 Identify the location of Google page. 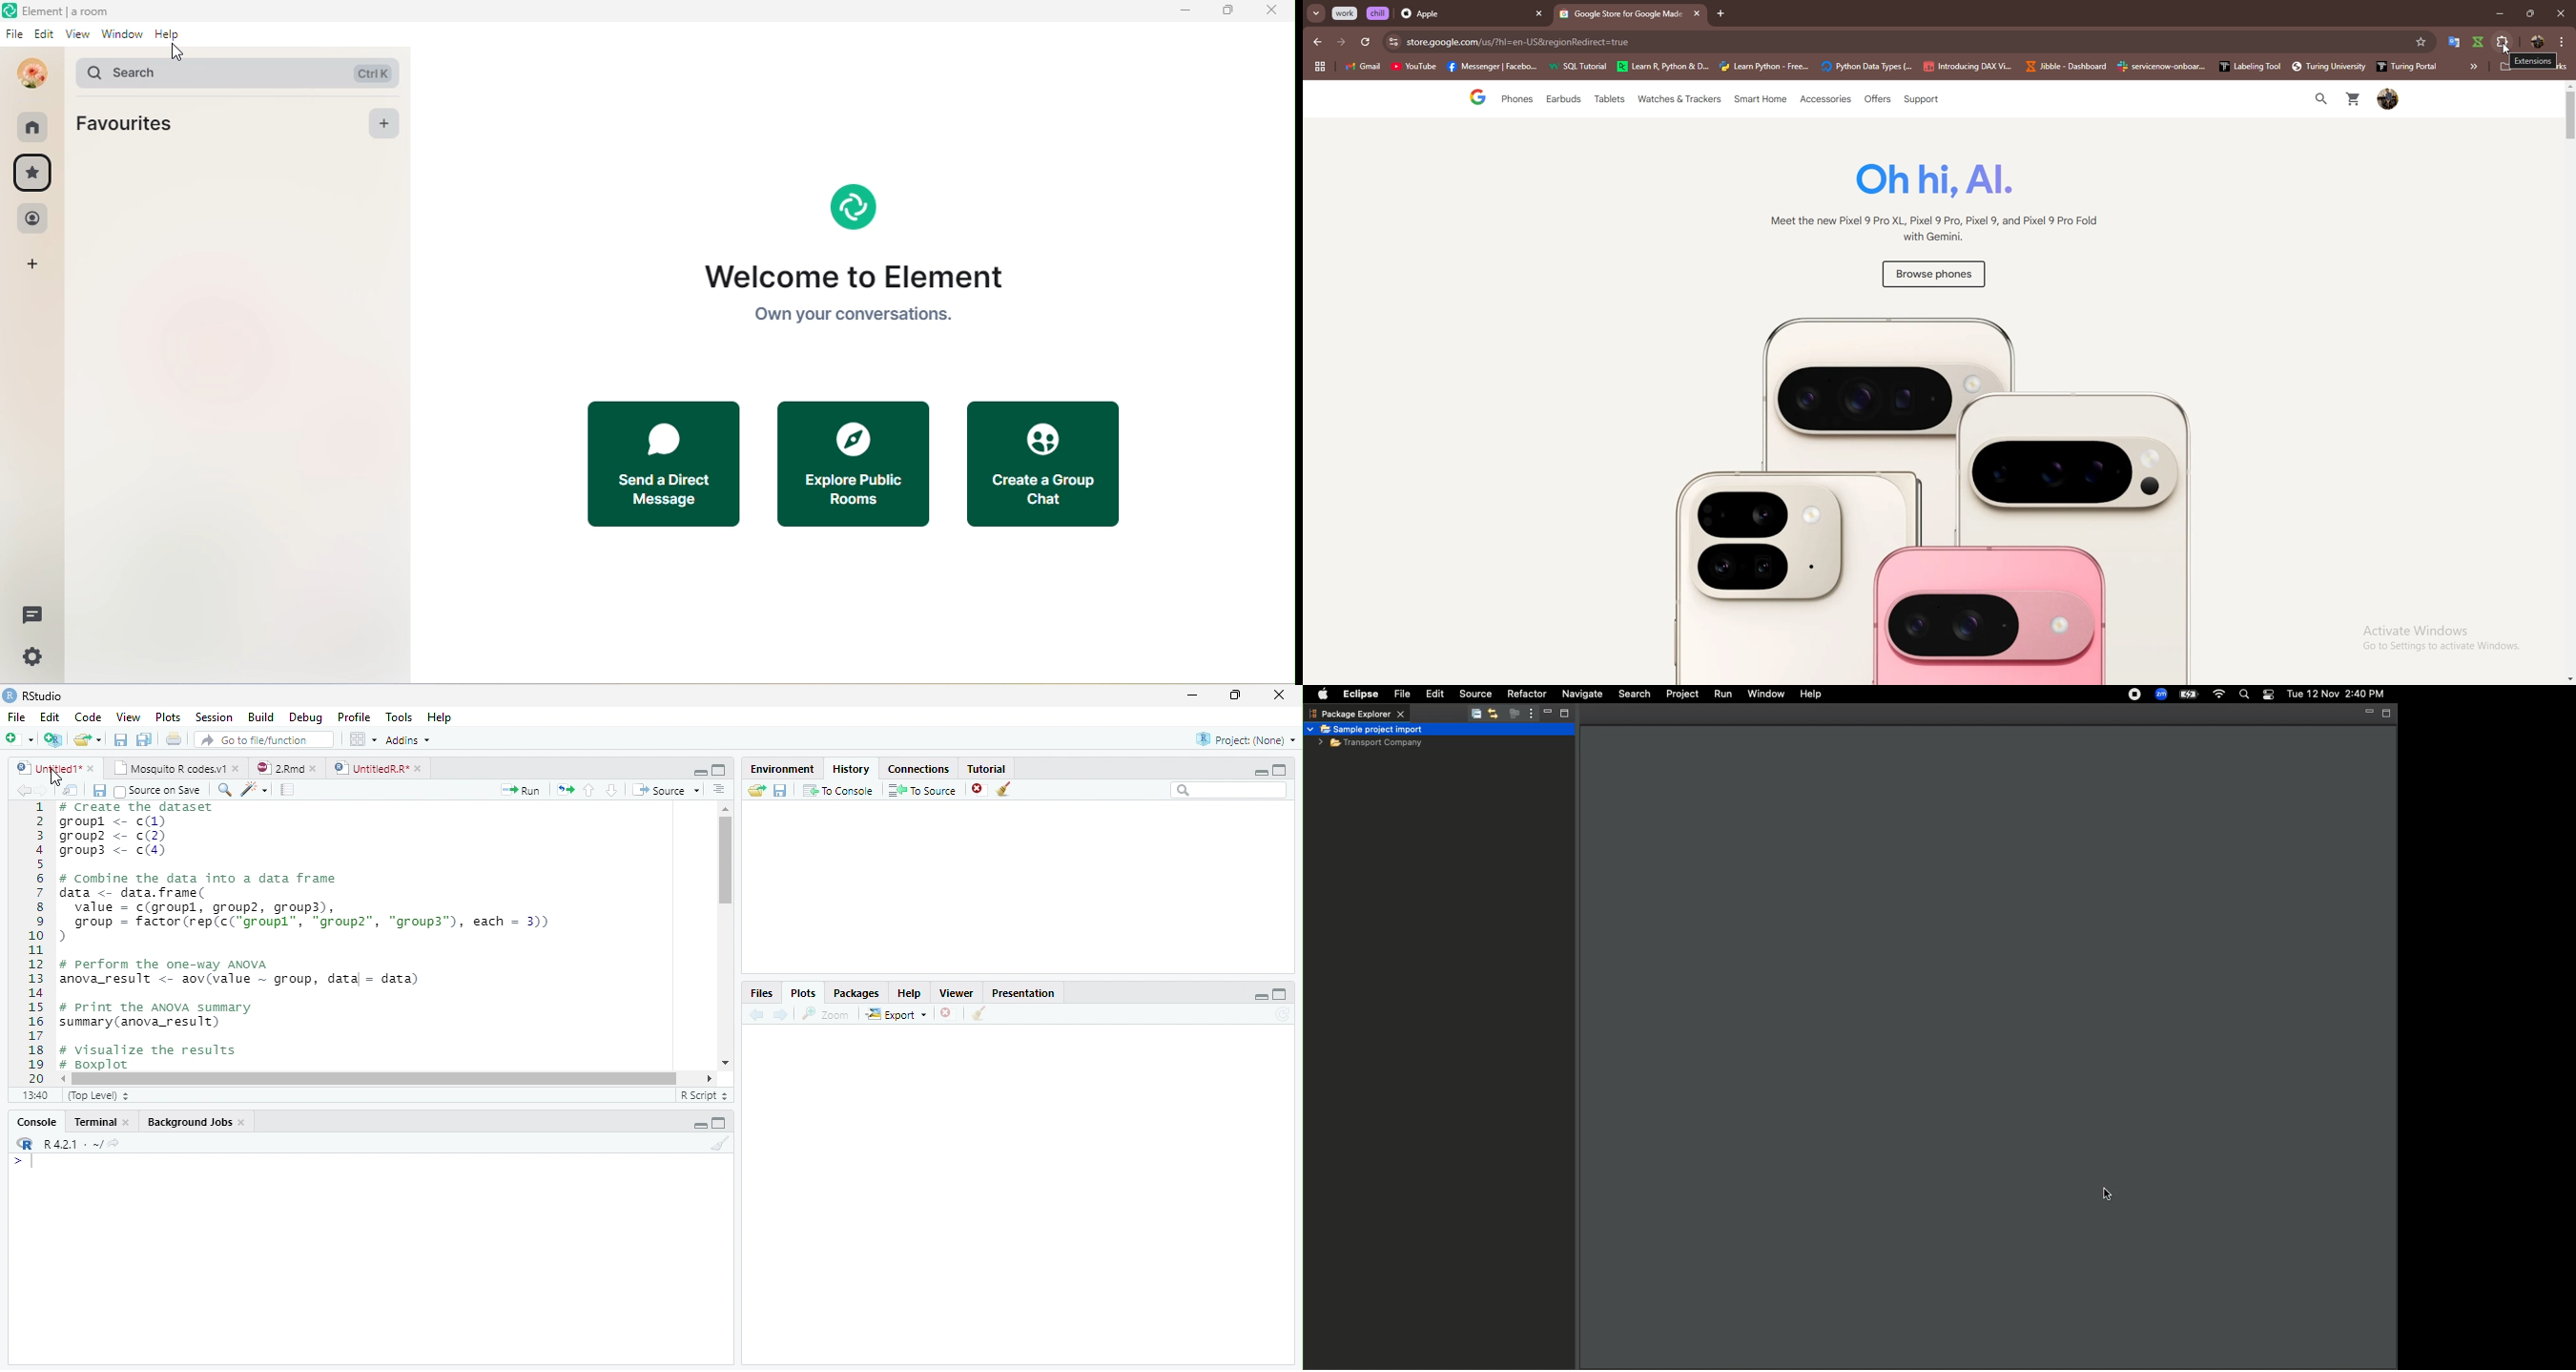
(1467, 99).